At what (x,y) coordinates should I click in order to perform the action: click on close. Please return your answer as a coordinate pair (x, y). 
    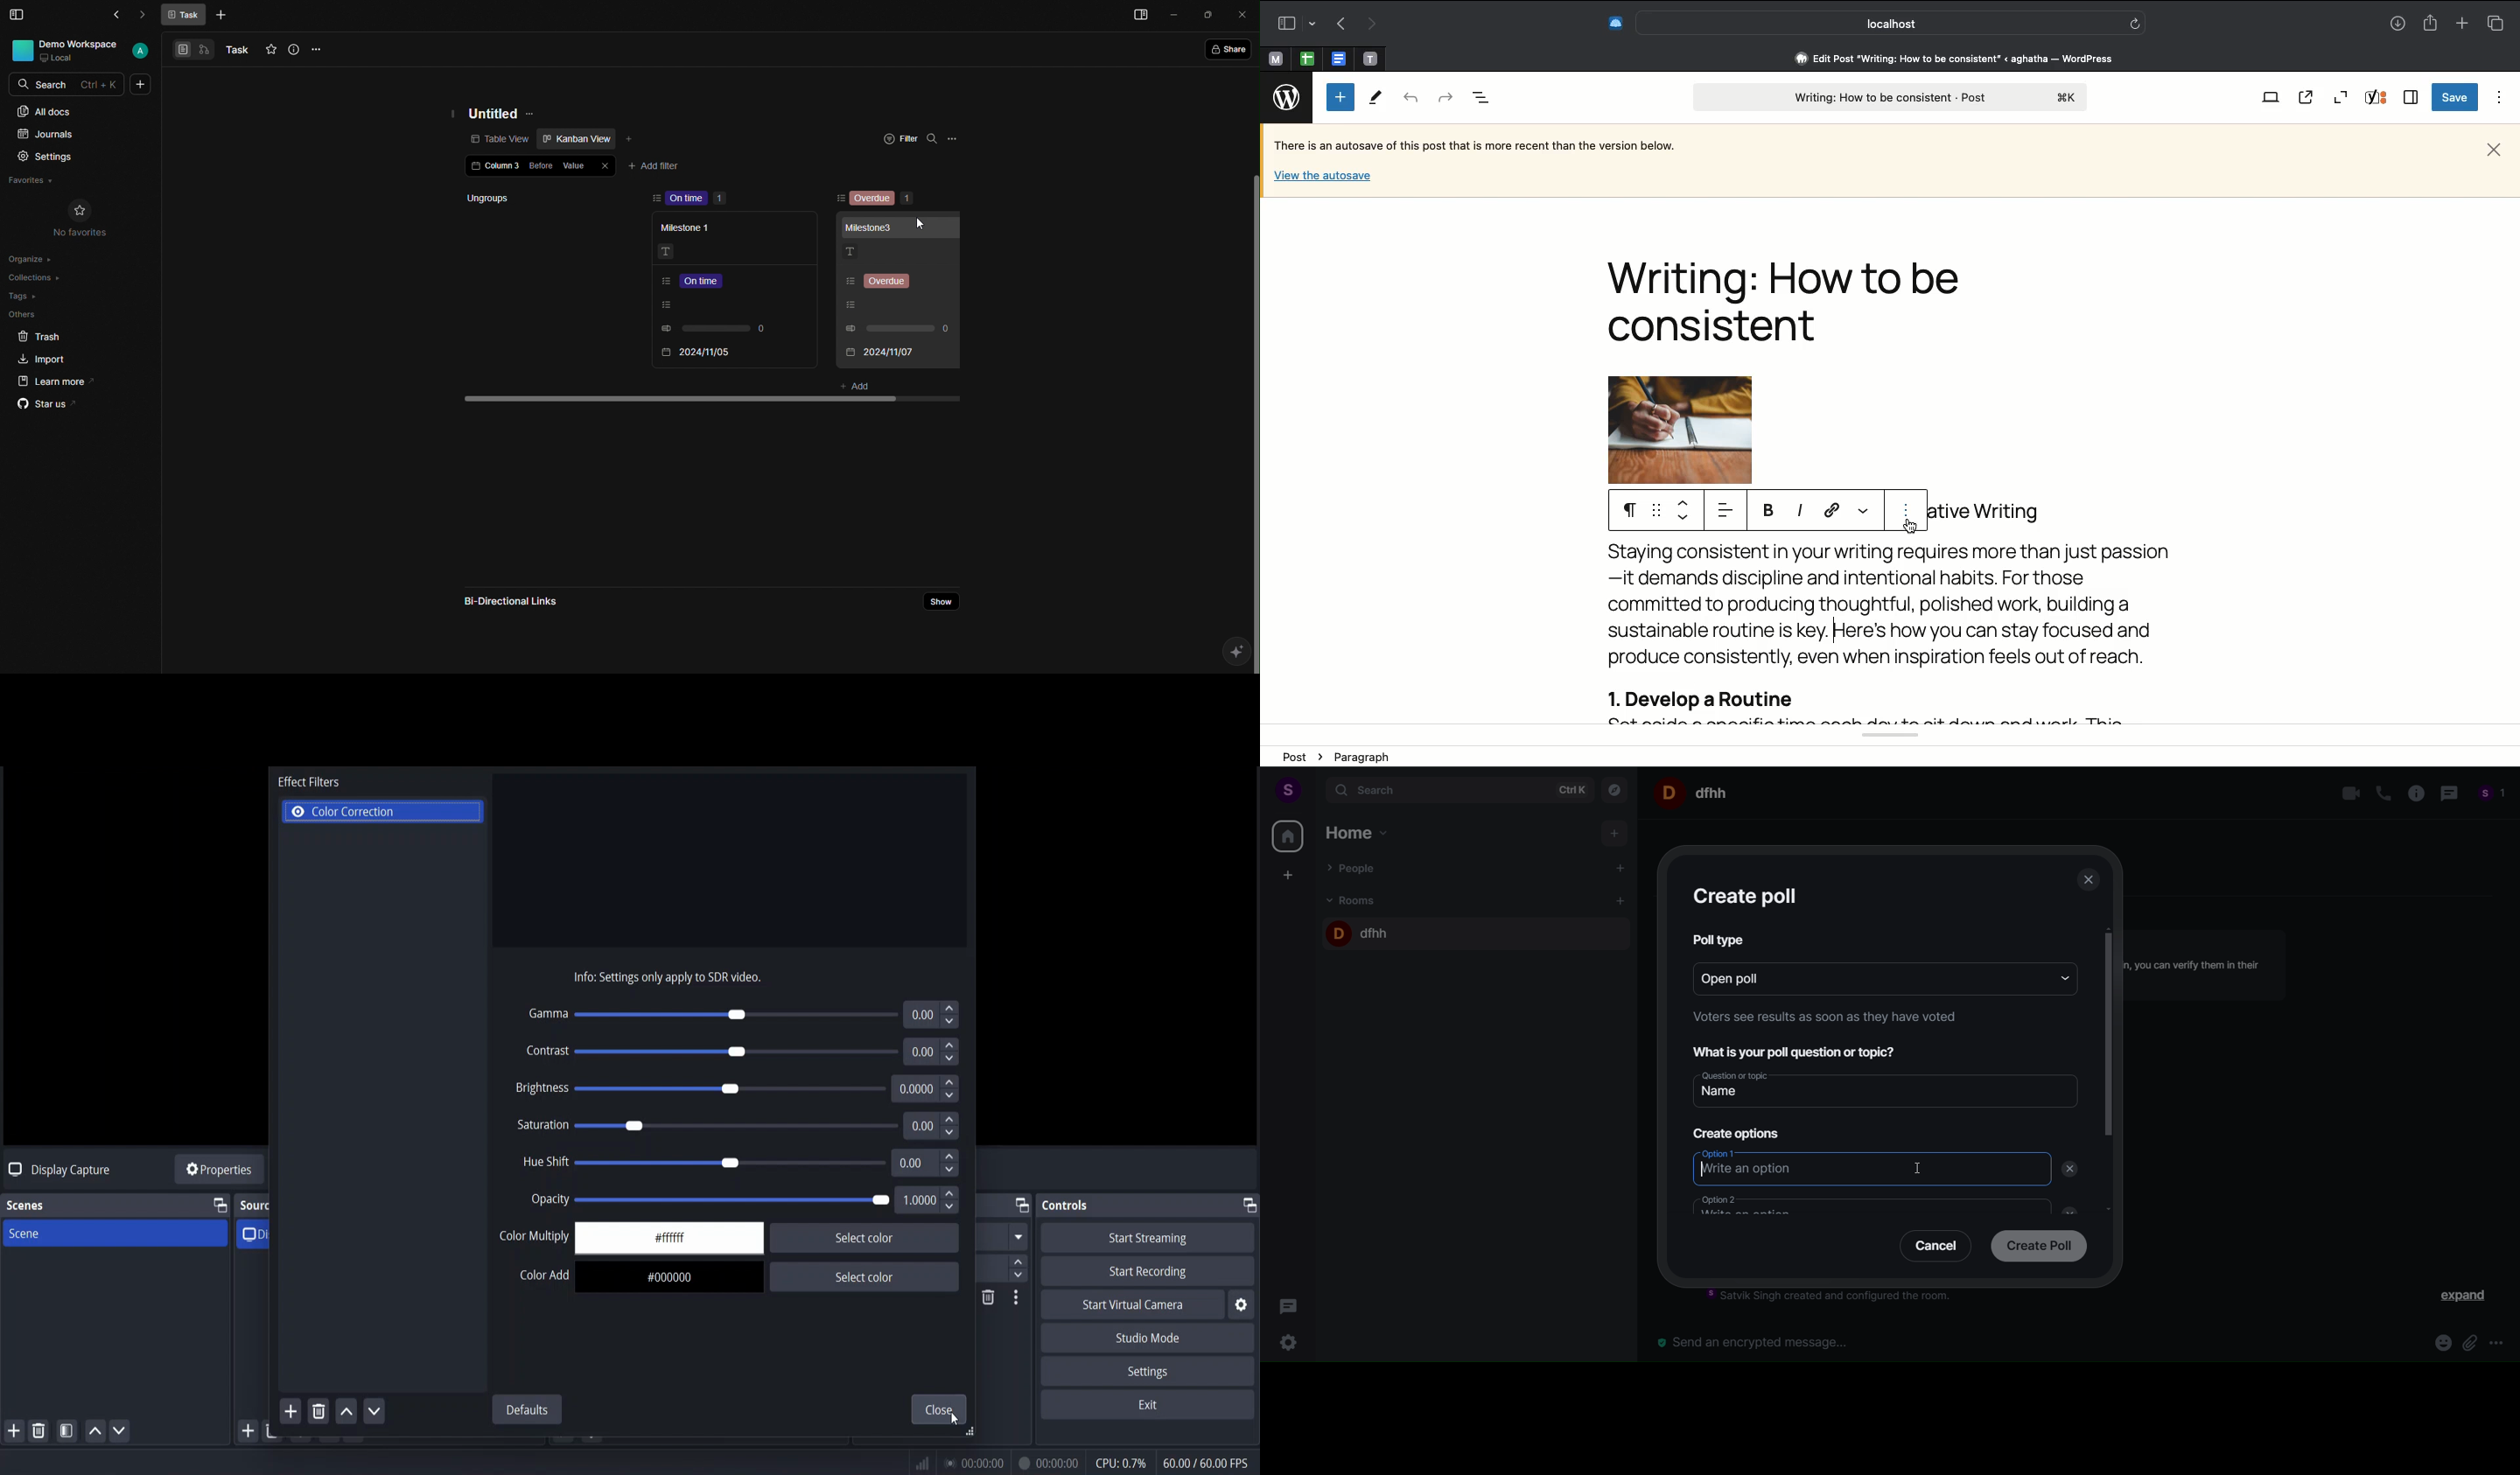
    Looking at the image, I should click on (2065, 1209).